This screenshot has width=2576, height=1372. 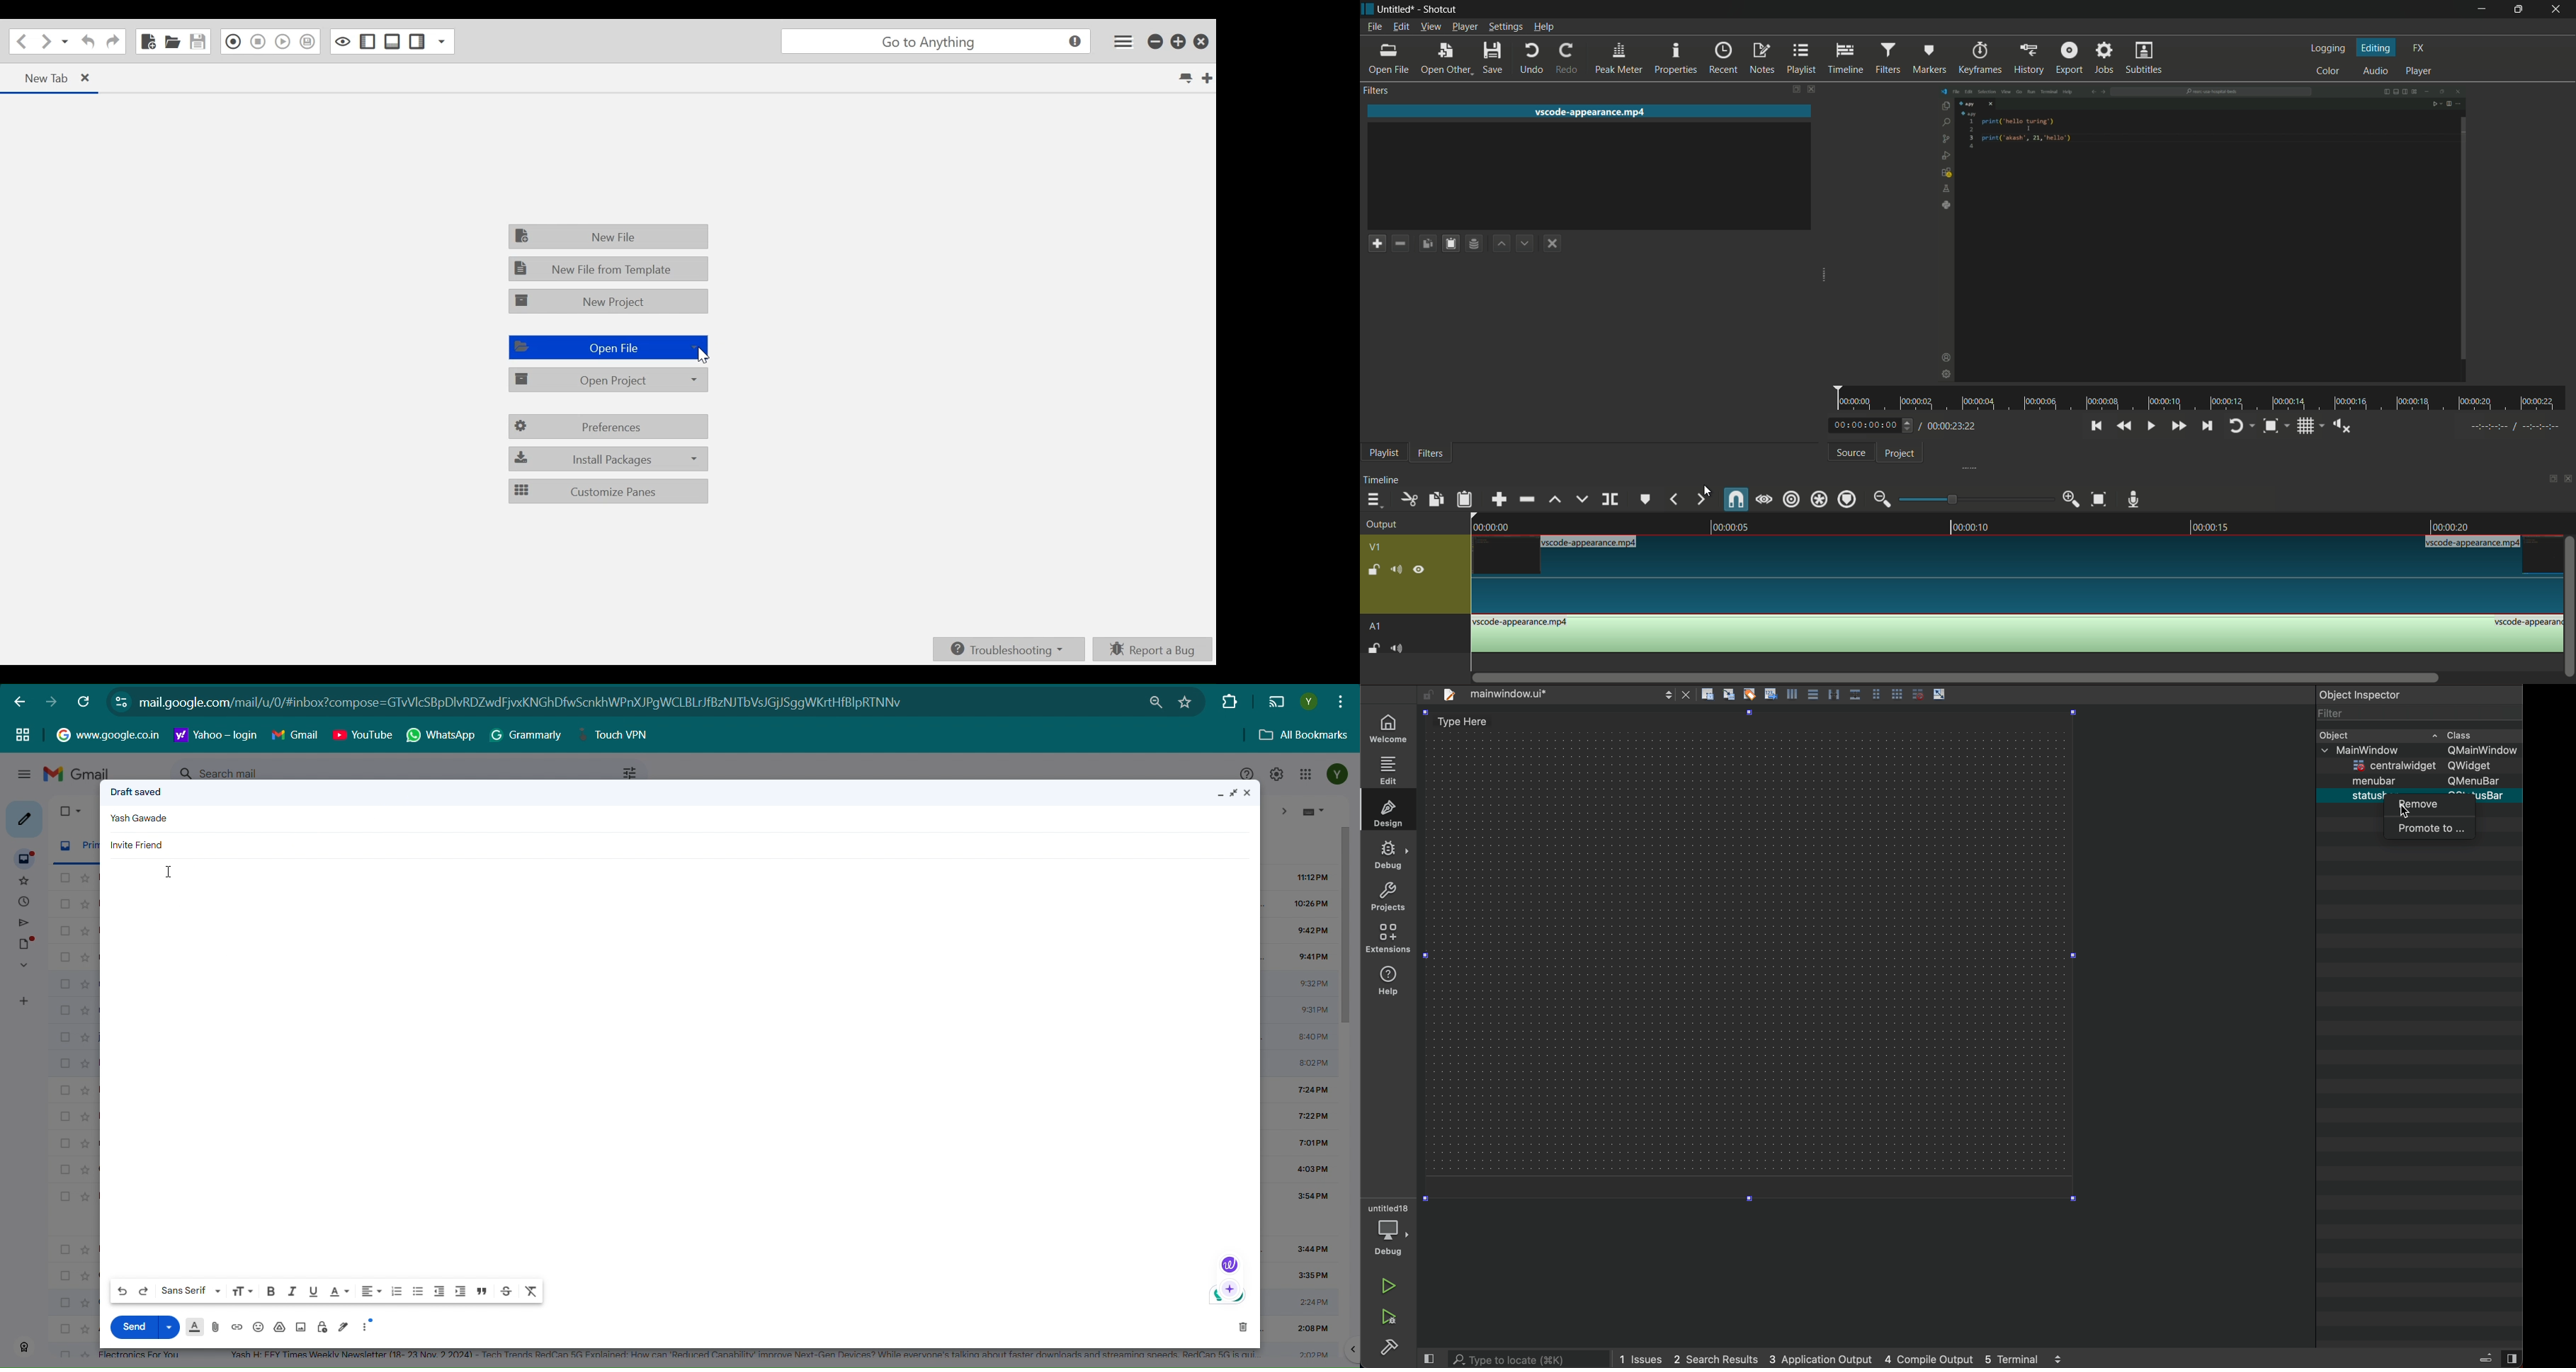 I want to click on timeline, so click(x=2019, y=524).